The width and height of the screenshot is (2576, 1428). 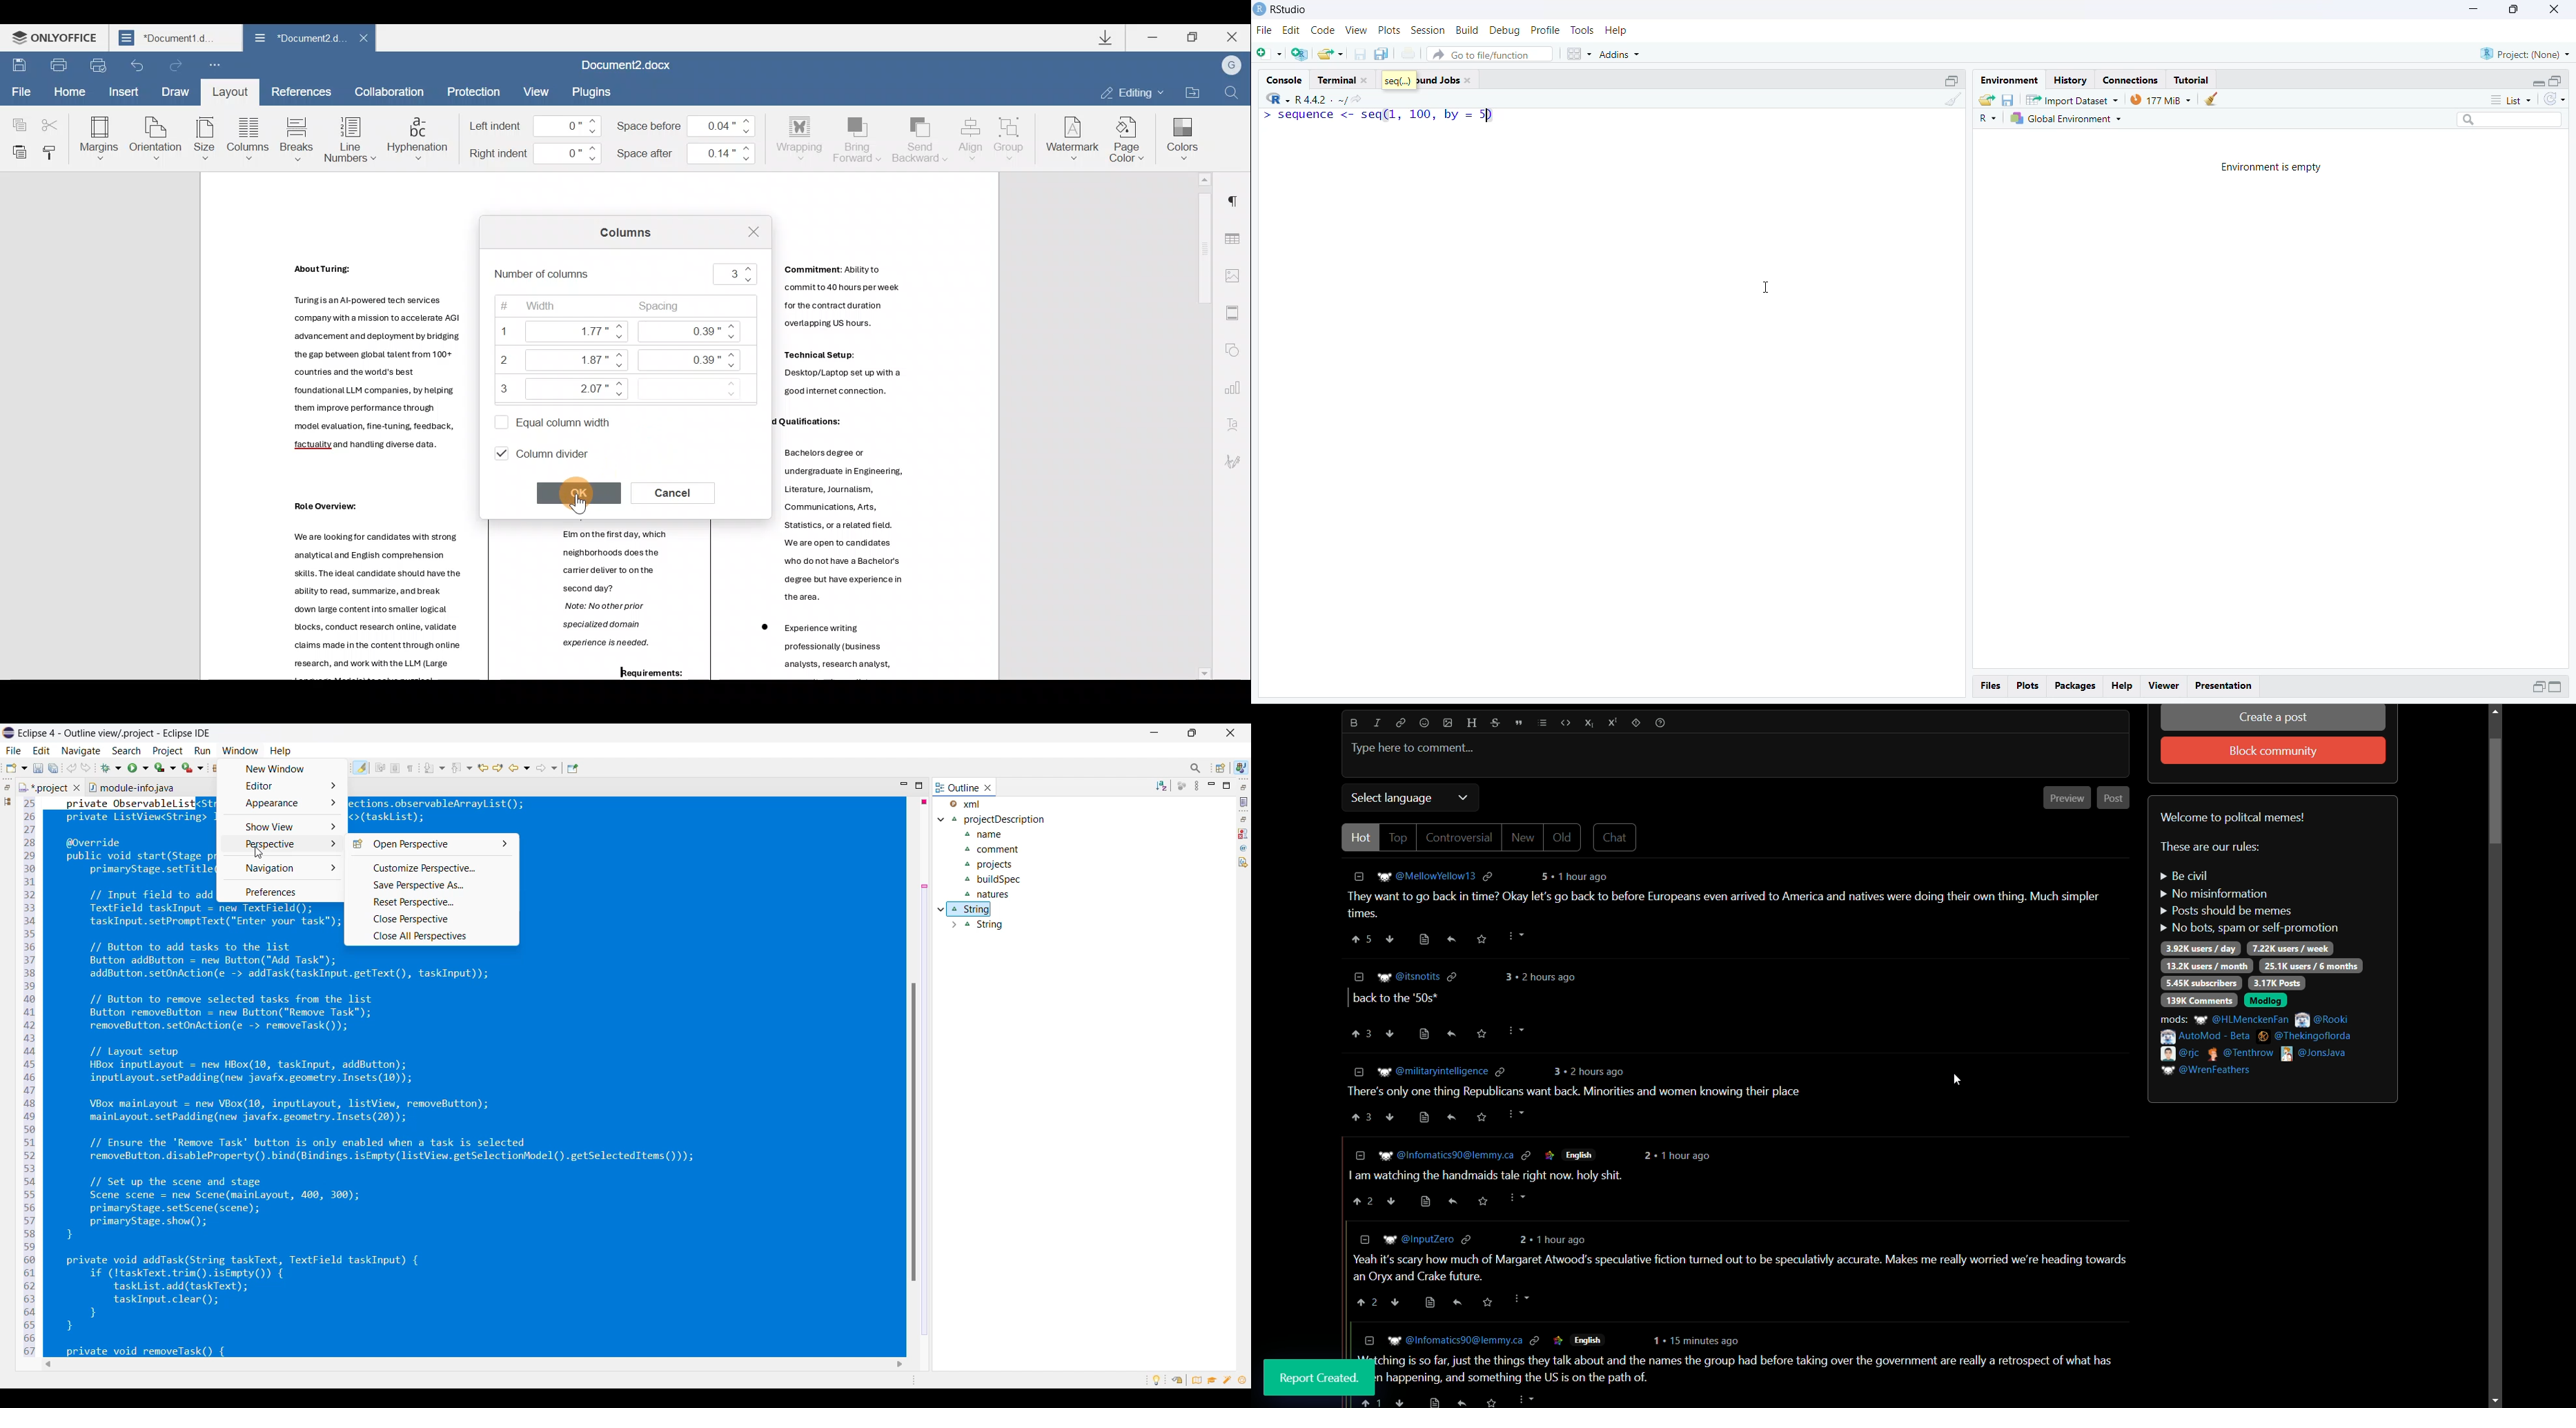 I want to click on less information, so click(x=1359, y=976).